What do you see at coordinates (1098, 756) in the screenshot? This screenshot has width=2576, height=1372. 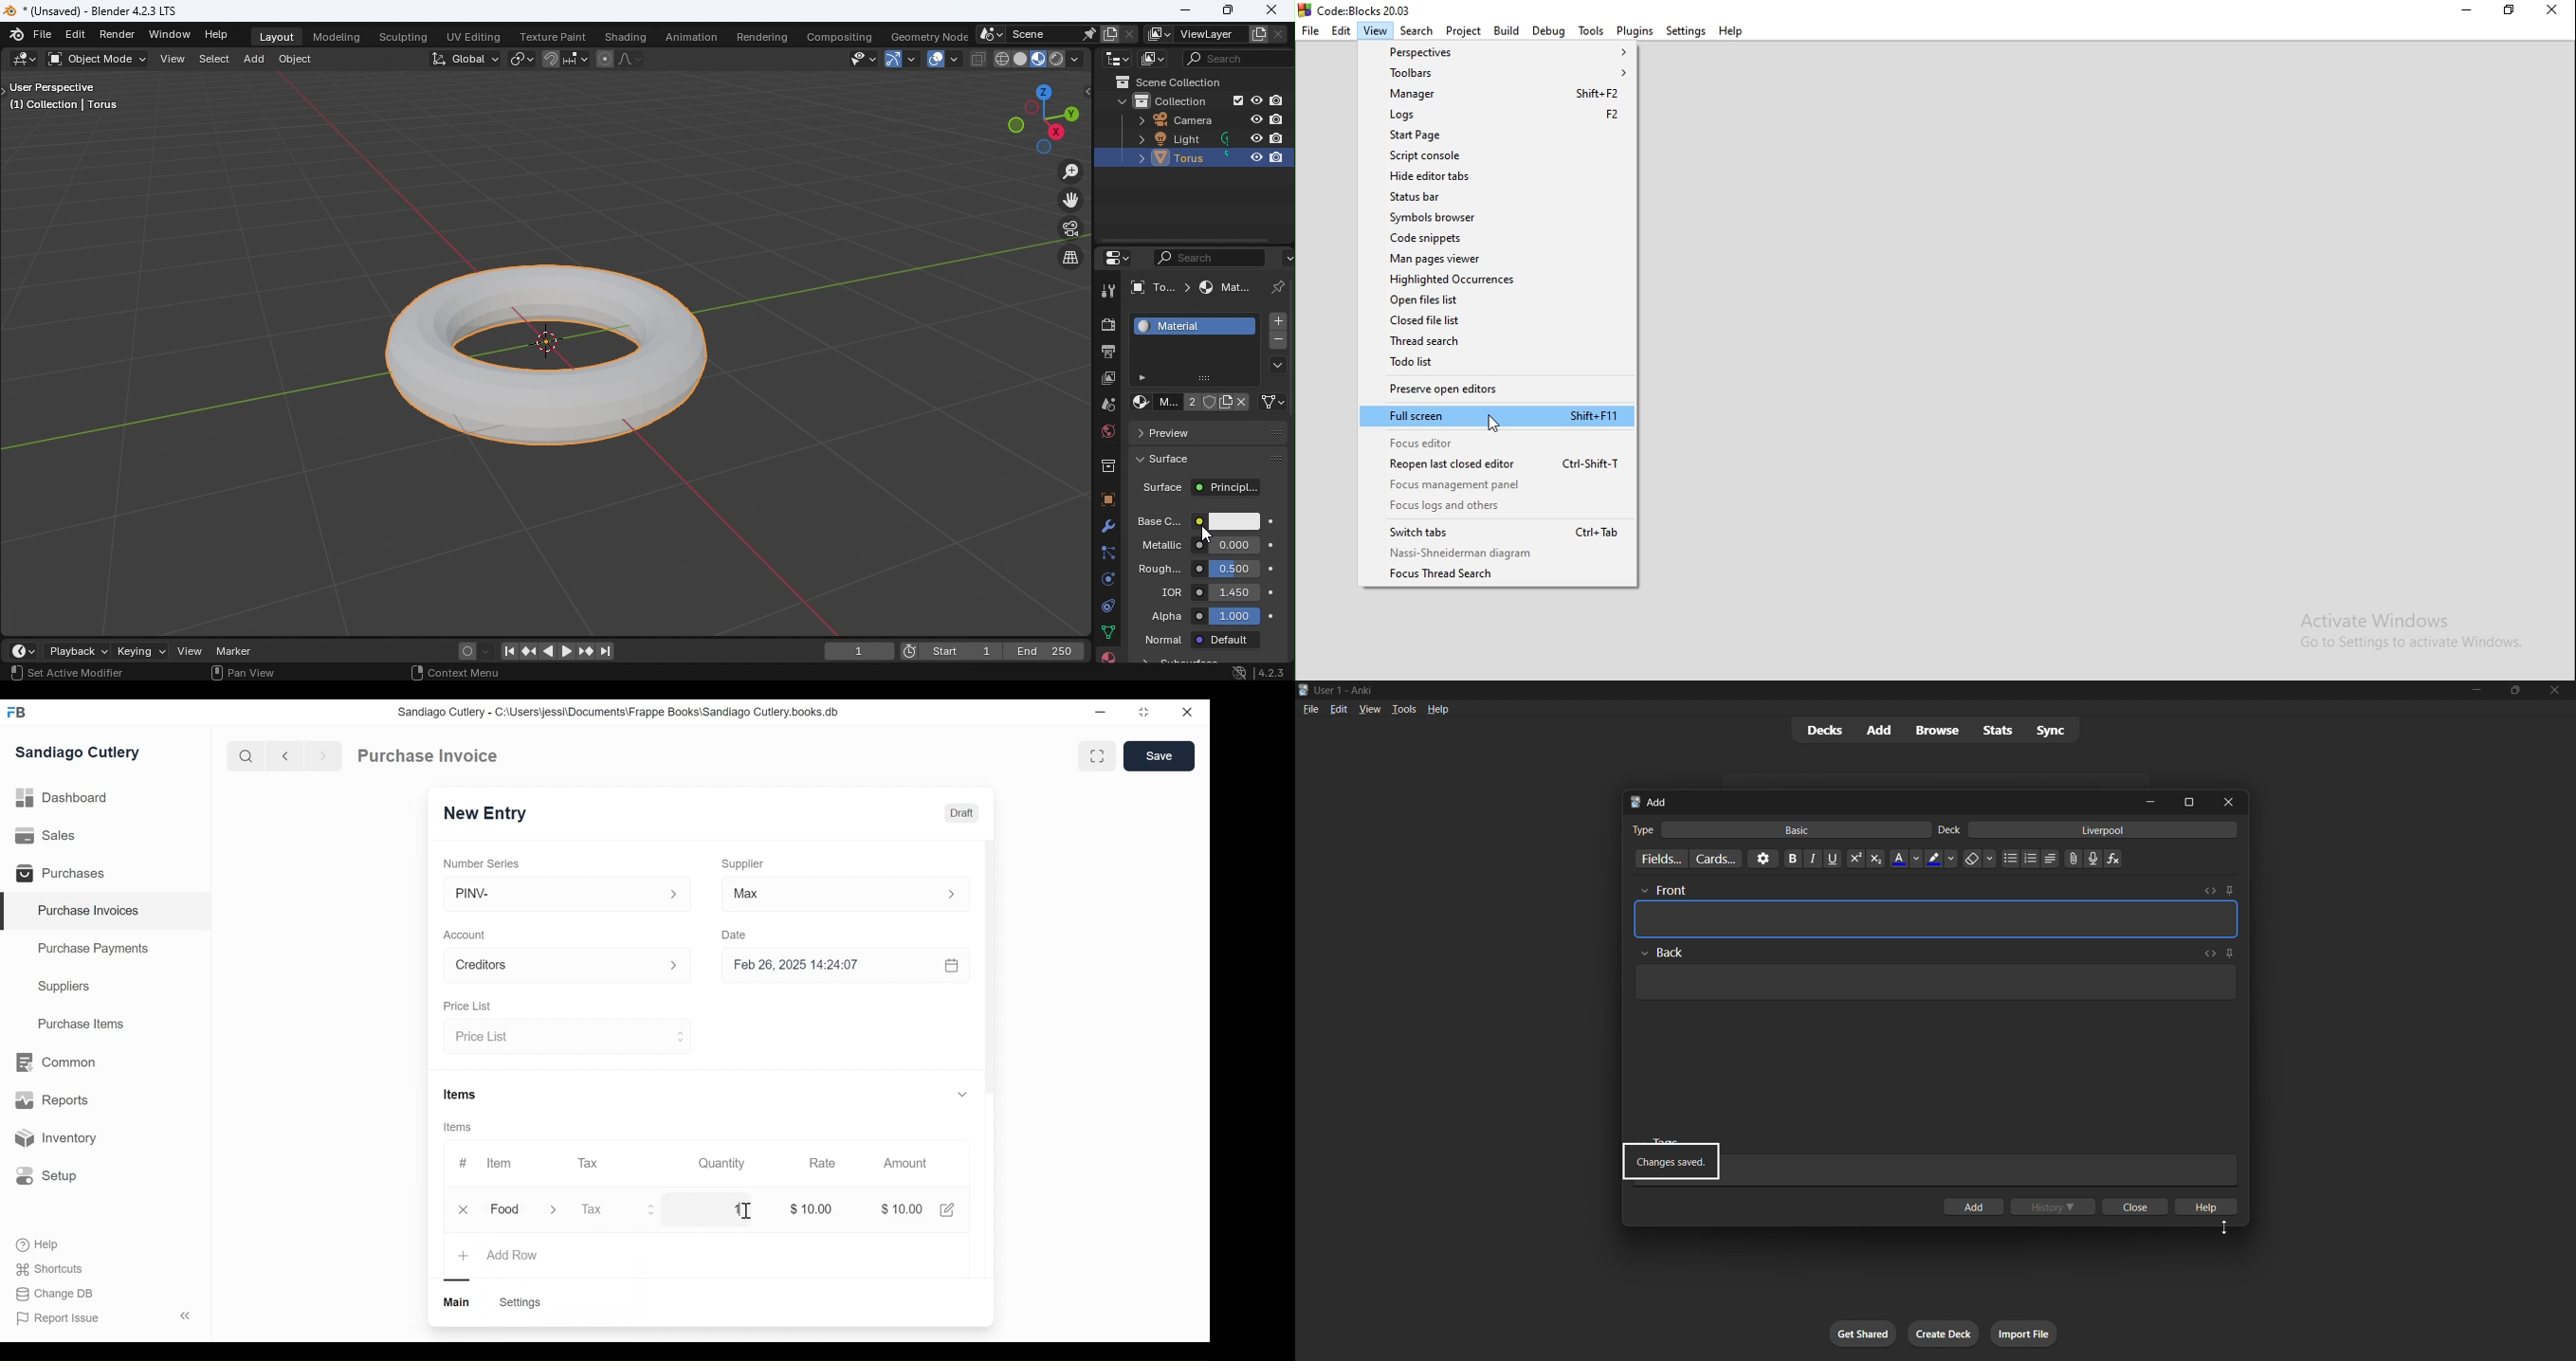 I see `Toggle between form and full view` at bounding box center [1098, 756].